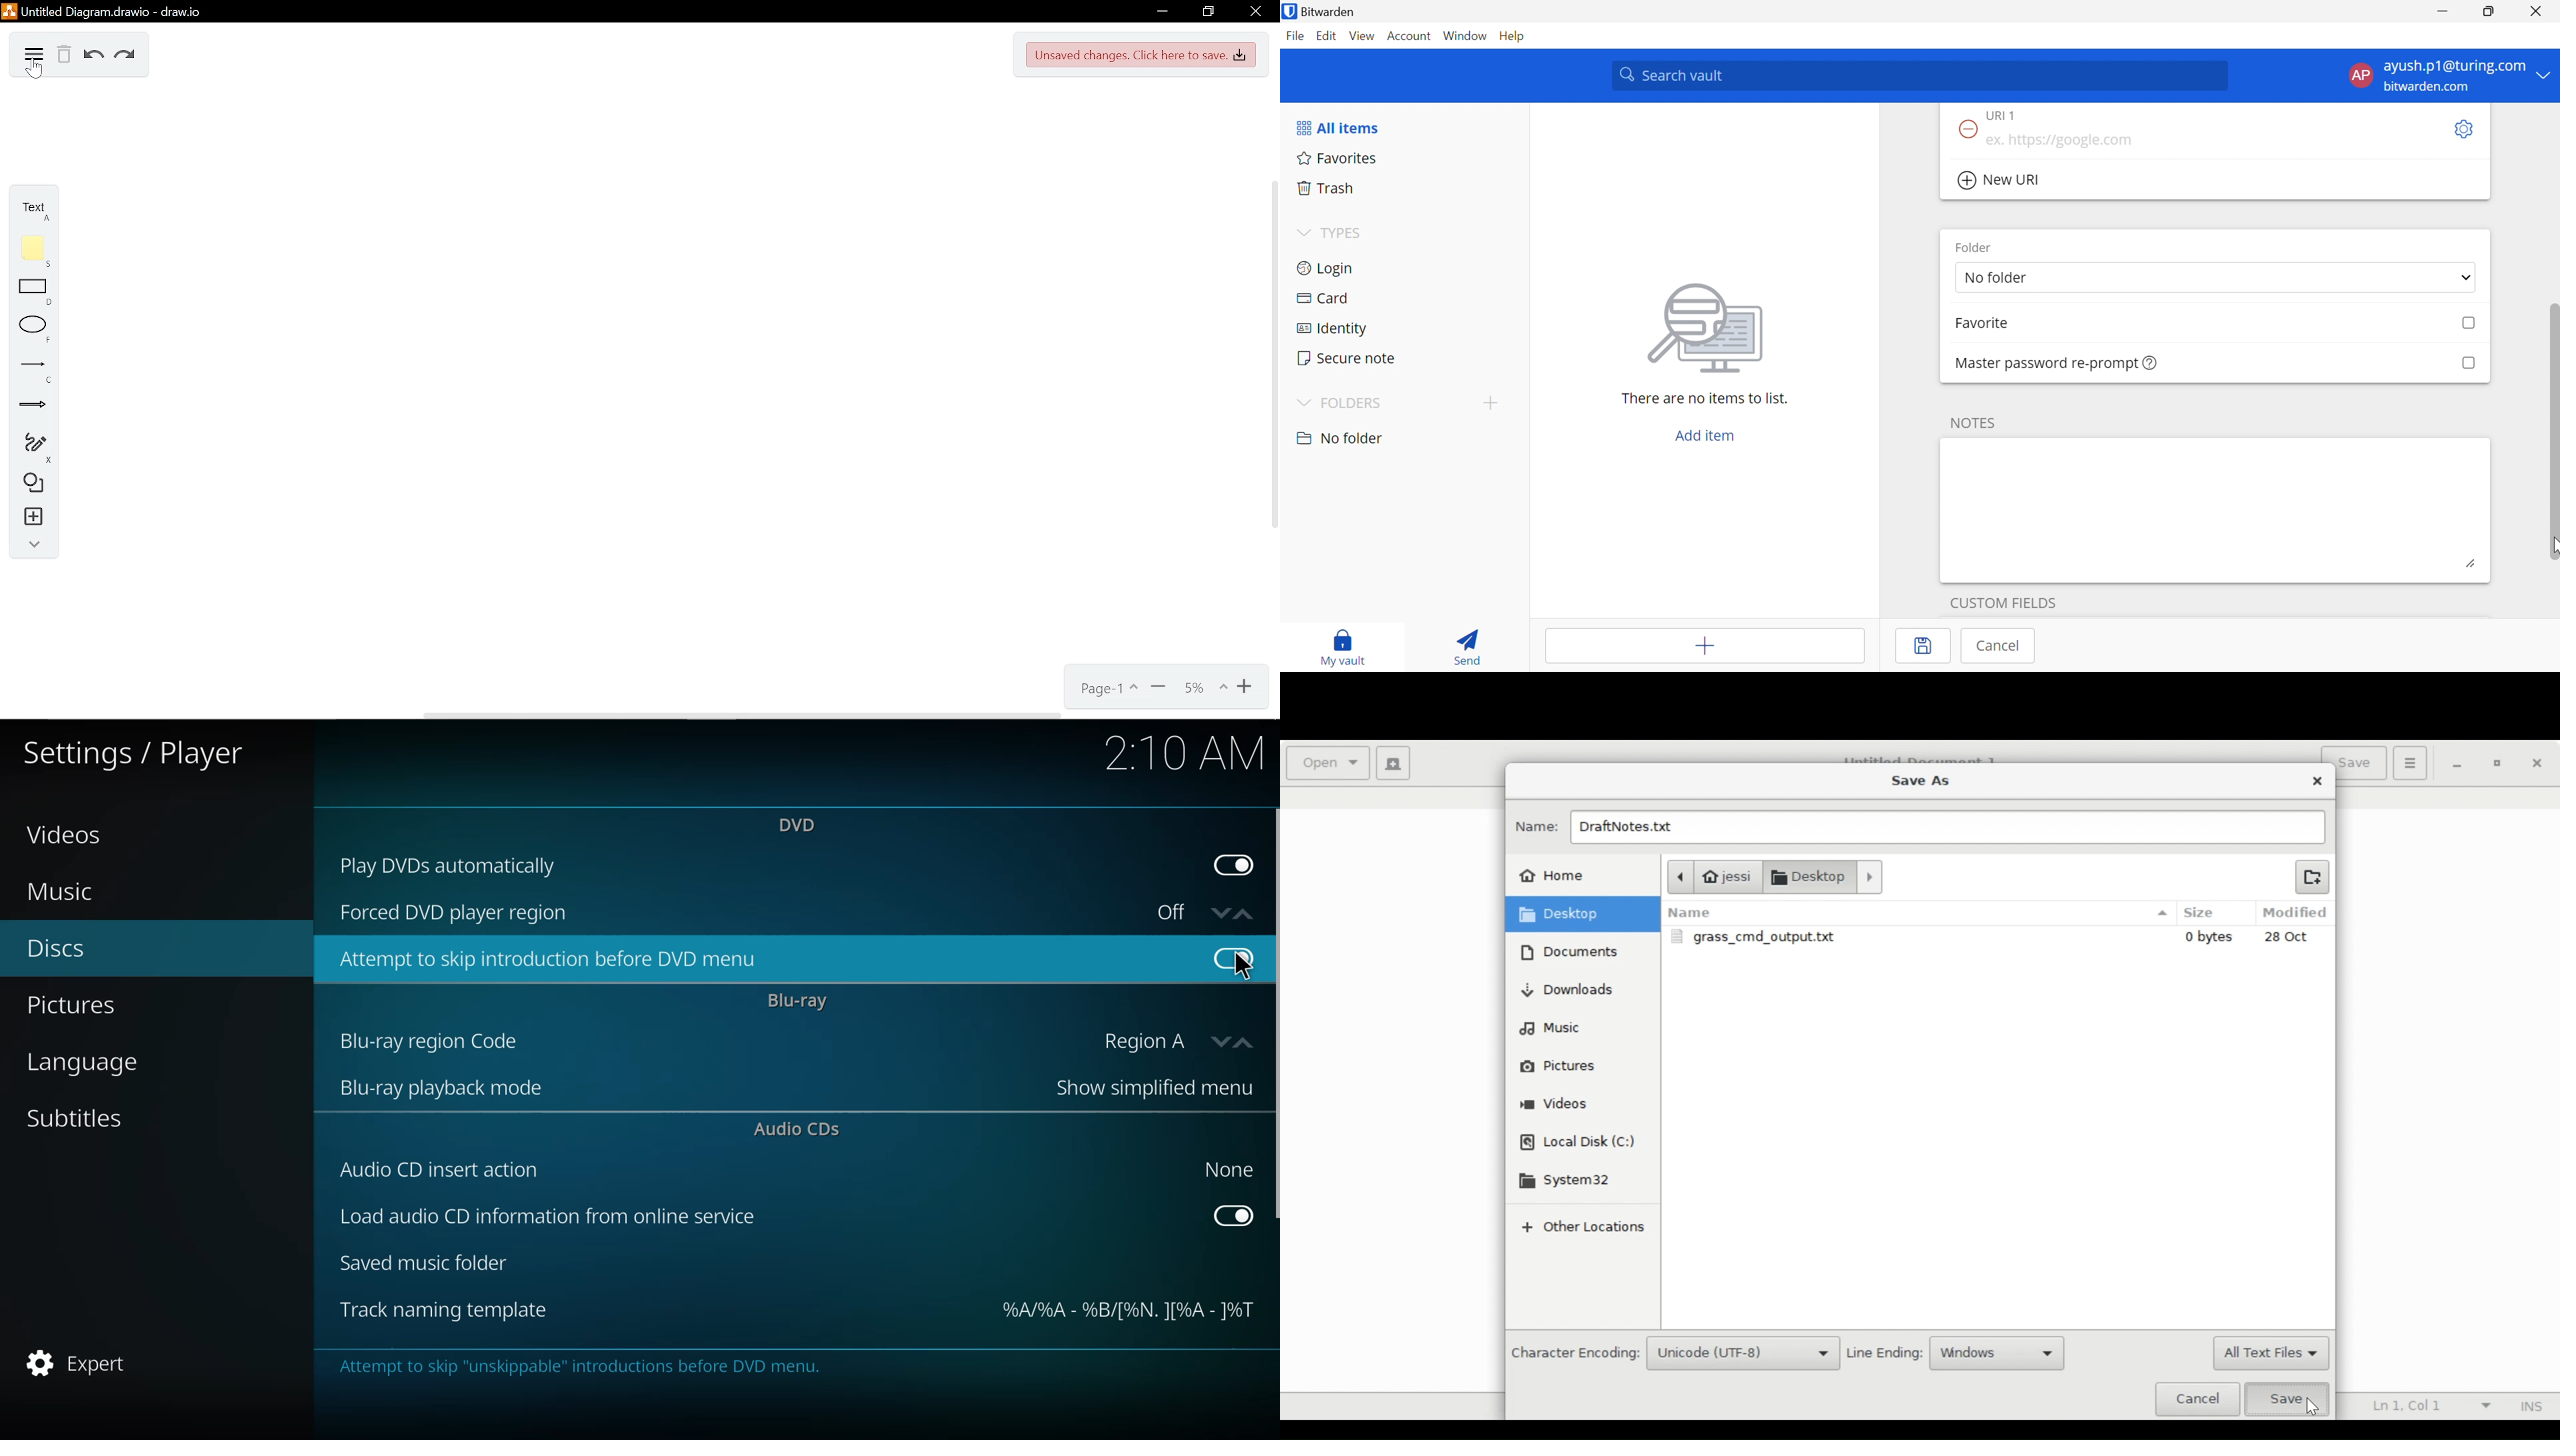 This screenshot has width=2576, height=1456. What do you see at coordinates (742, 715) in the screenshot?
I see `Horizontal scrollbar` at bounding box center [742, 715].